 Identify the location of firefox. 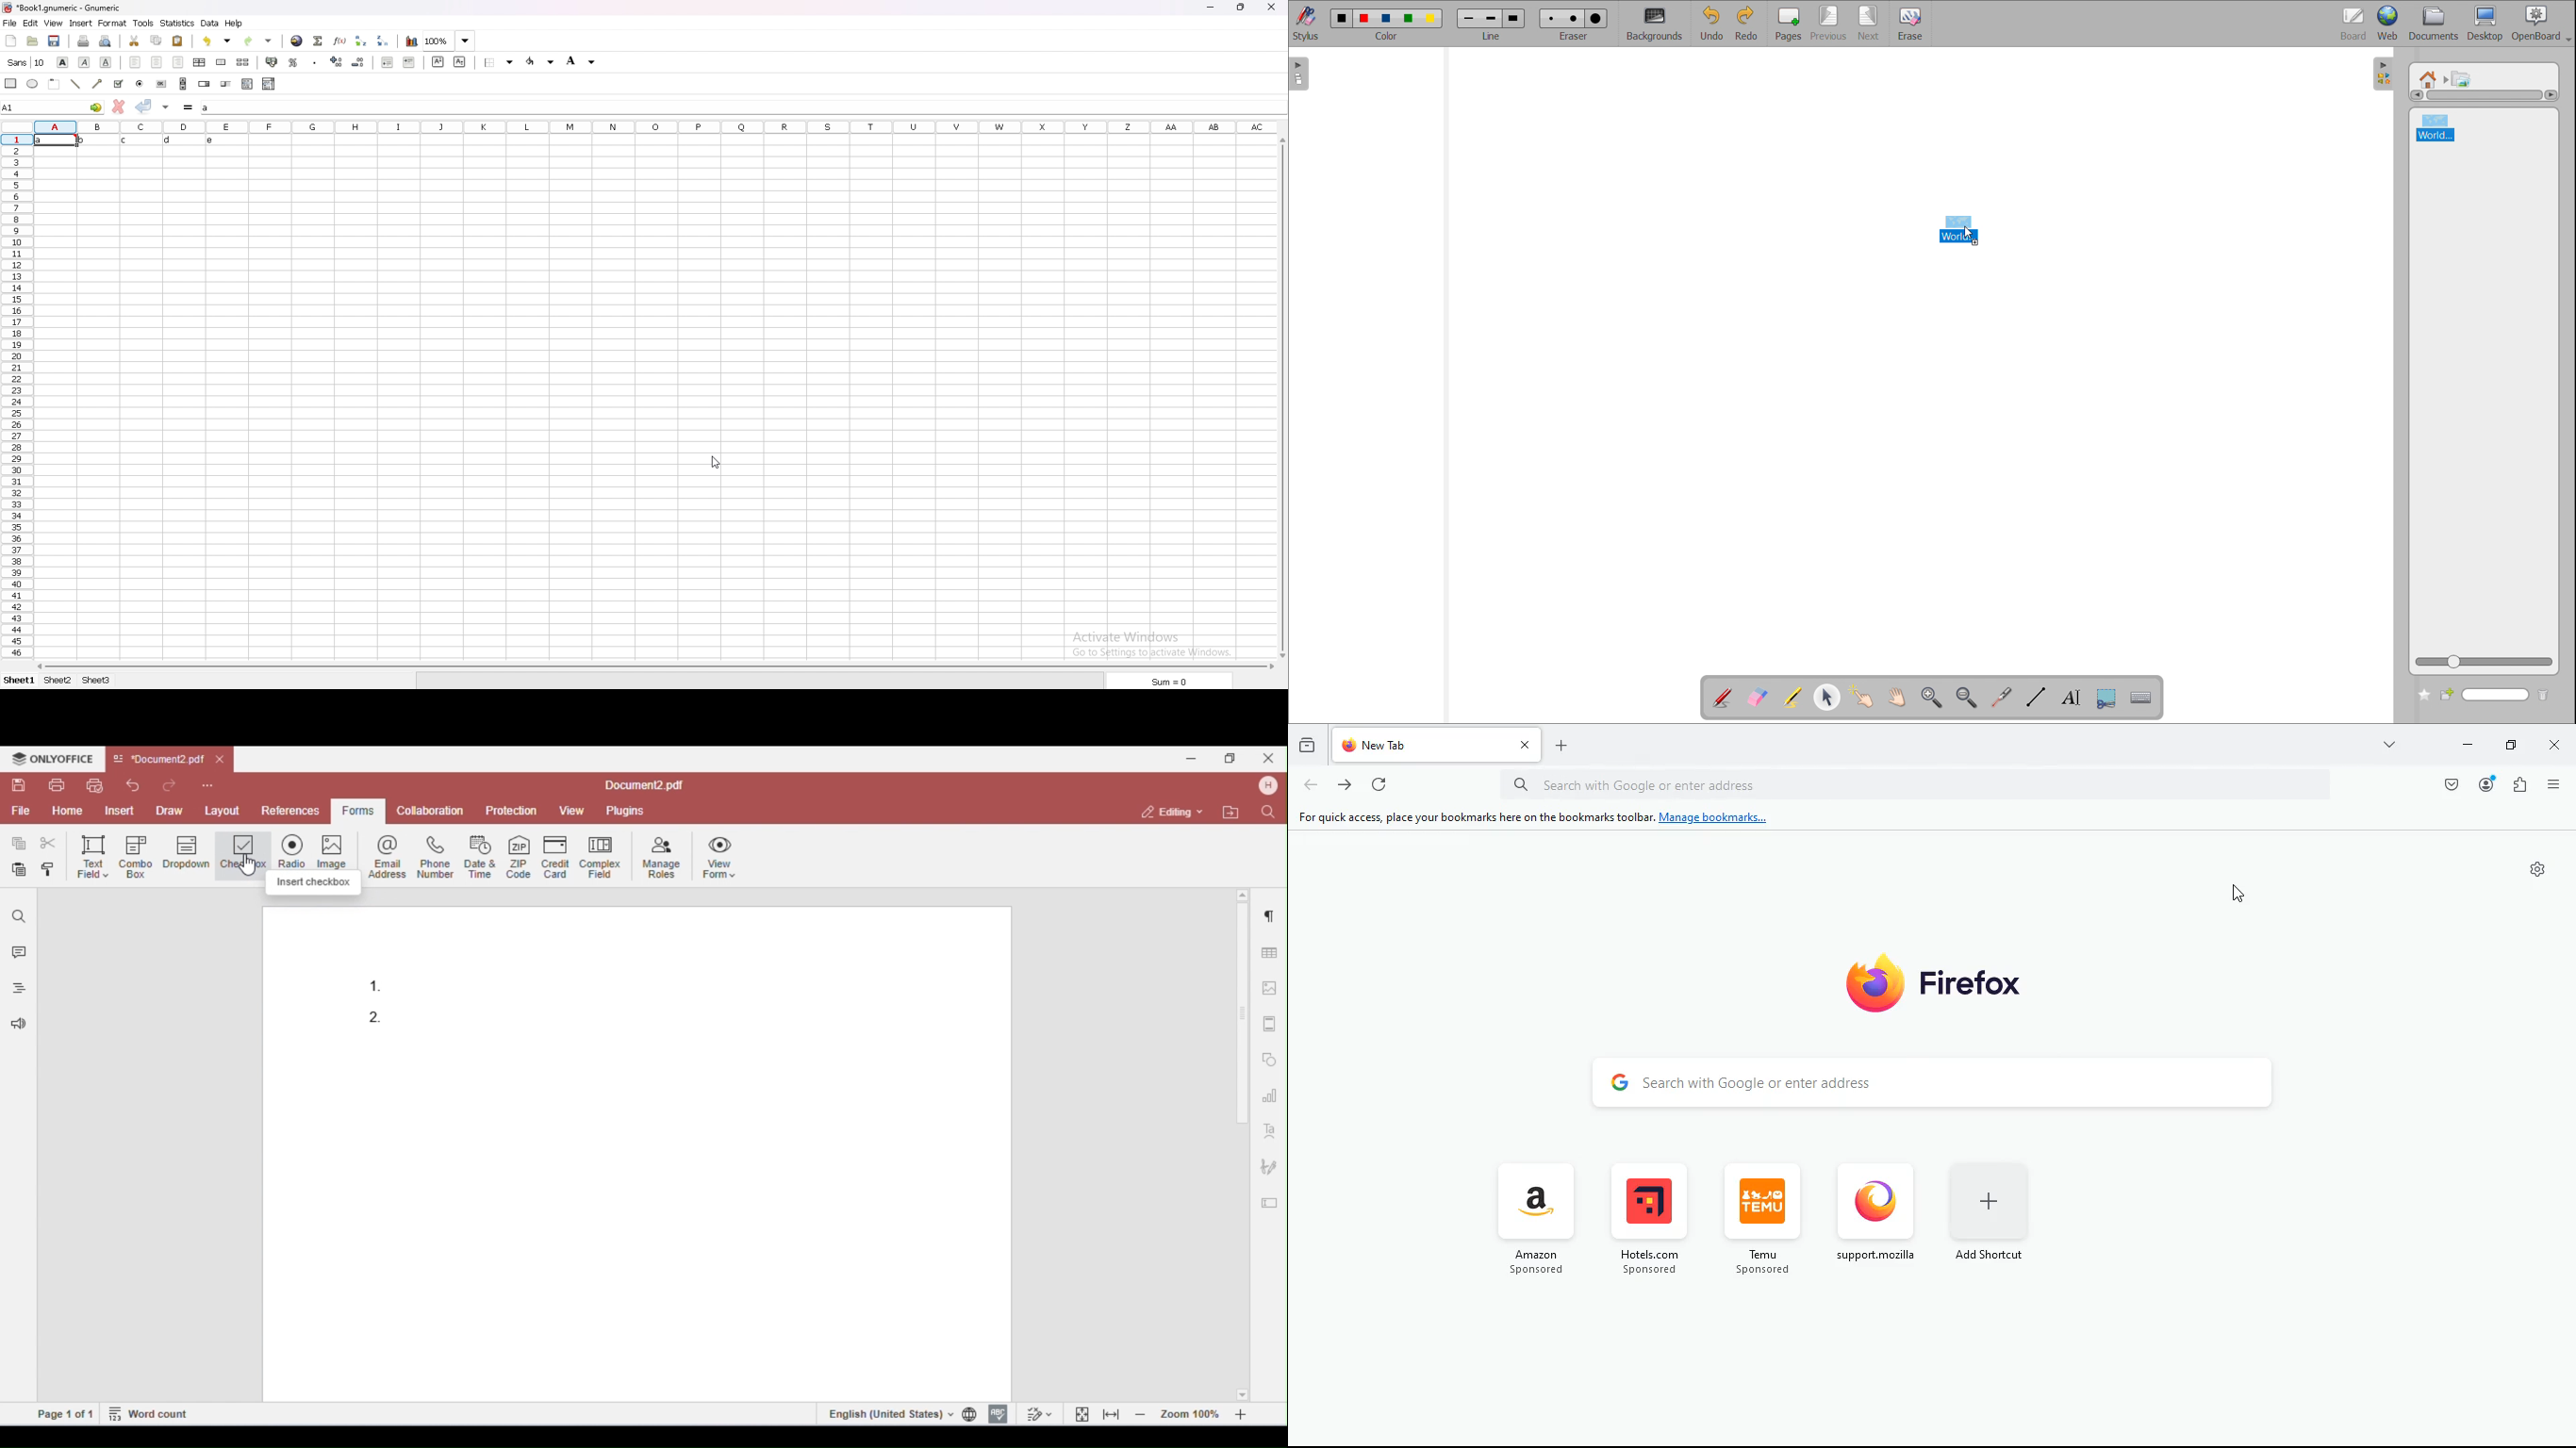
(1956, 986).